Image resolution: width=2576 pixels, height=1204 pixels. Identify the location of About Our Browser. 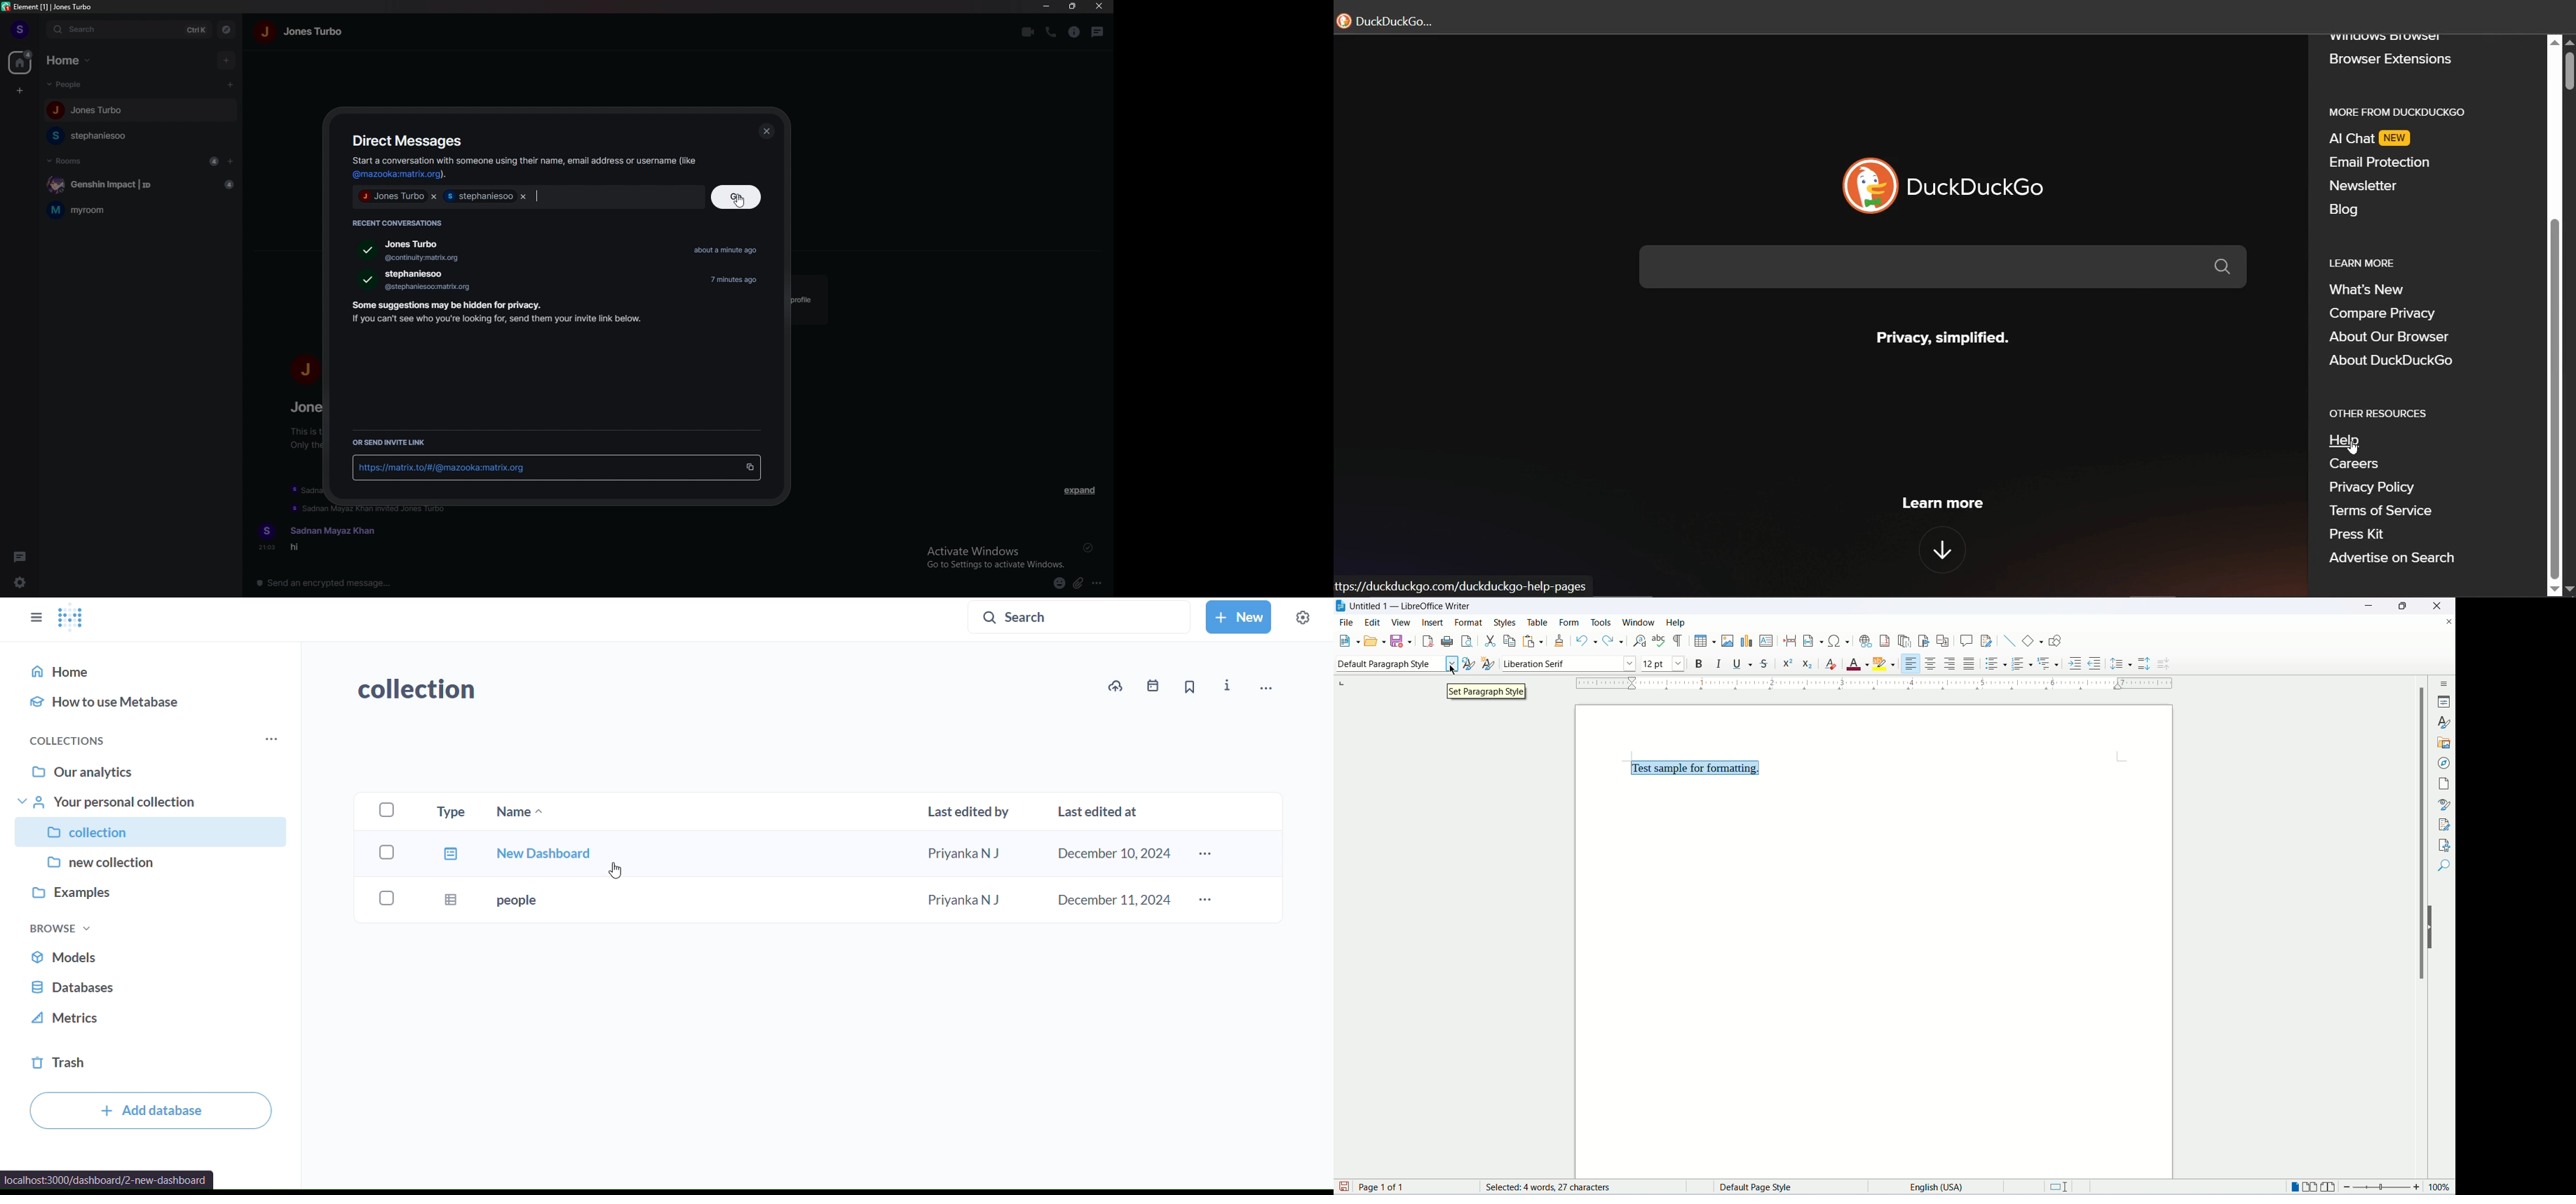
(2388, 336).